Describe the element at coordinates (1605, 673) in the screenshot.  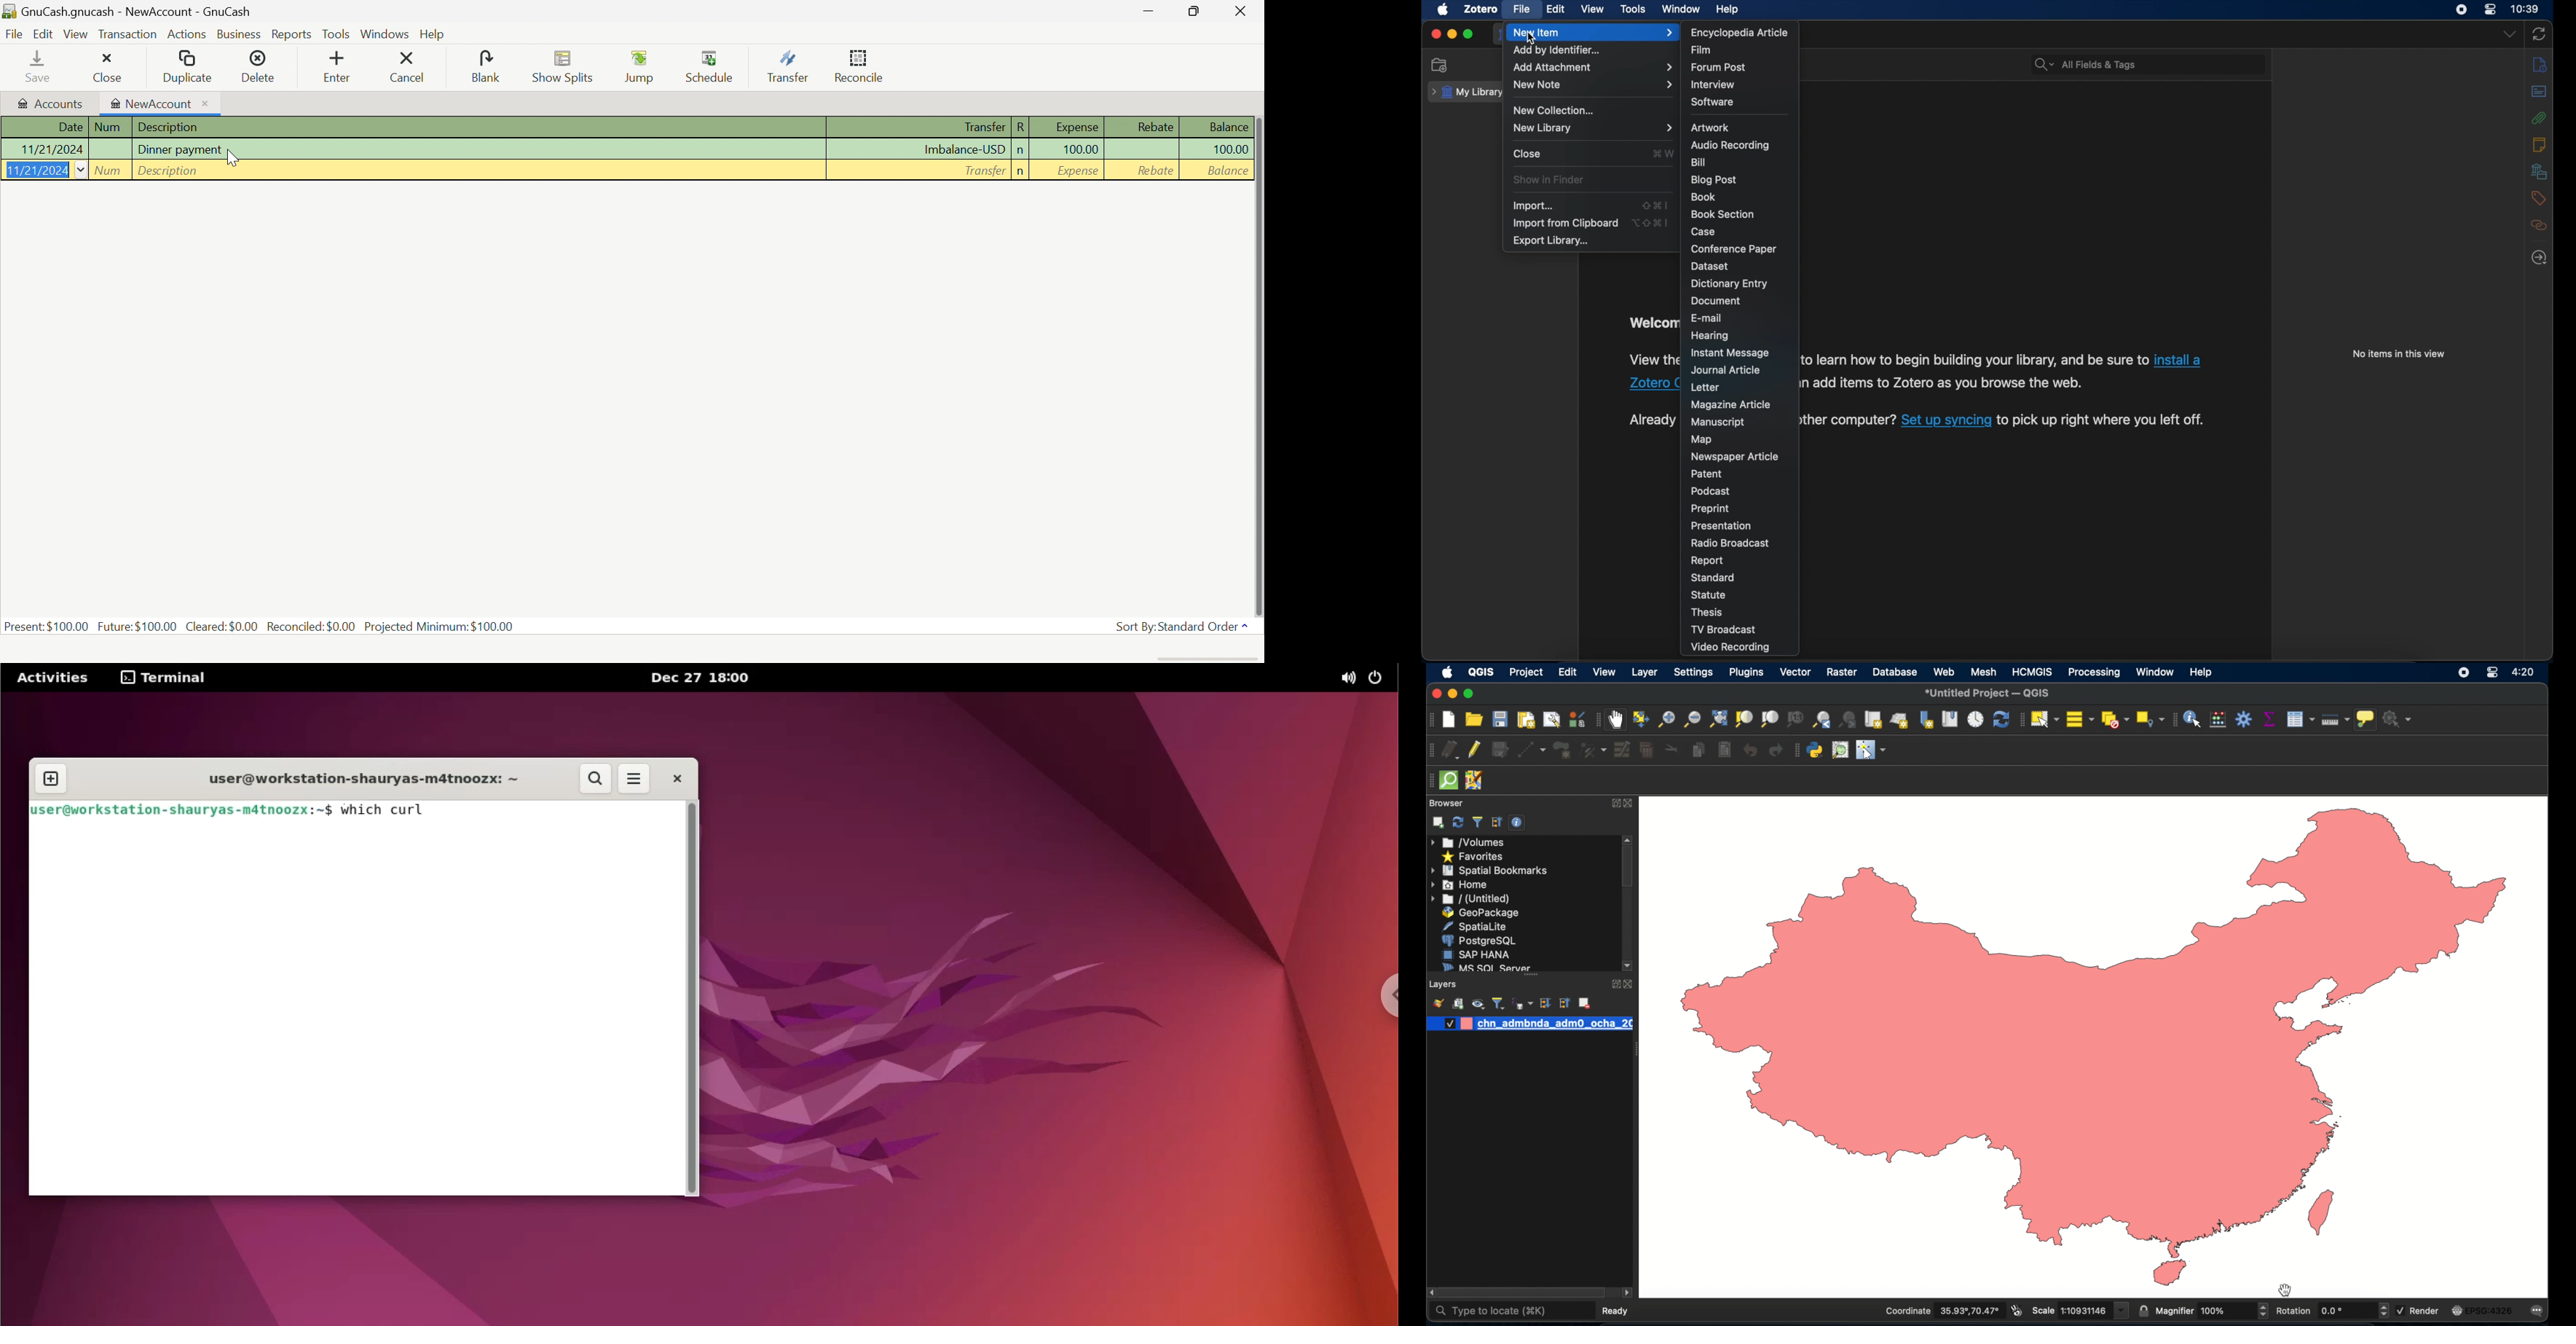
I see `view` at that location.